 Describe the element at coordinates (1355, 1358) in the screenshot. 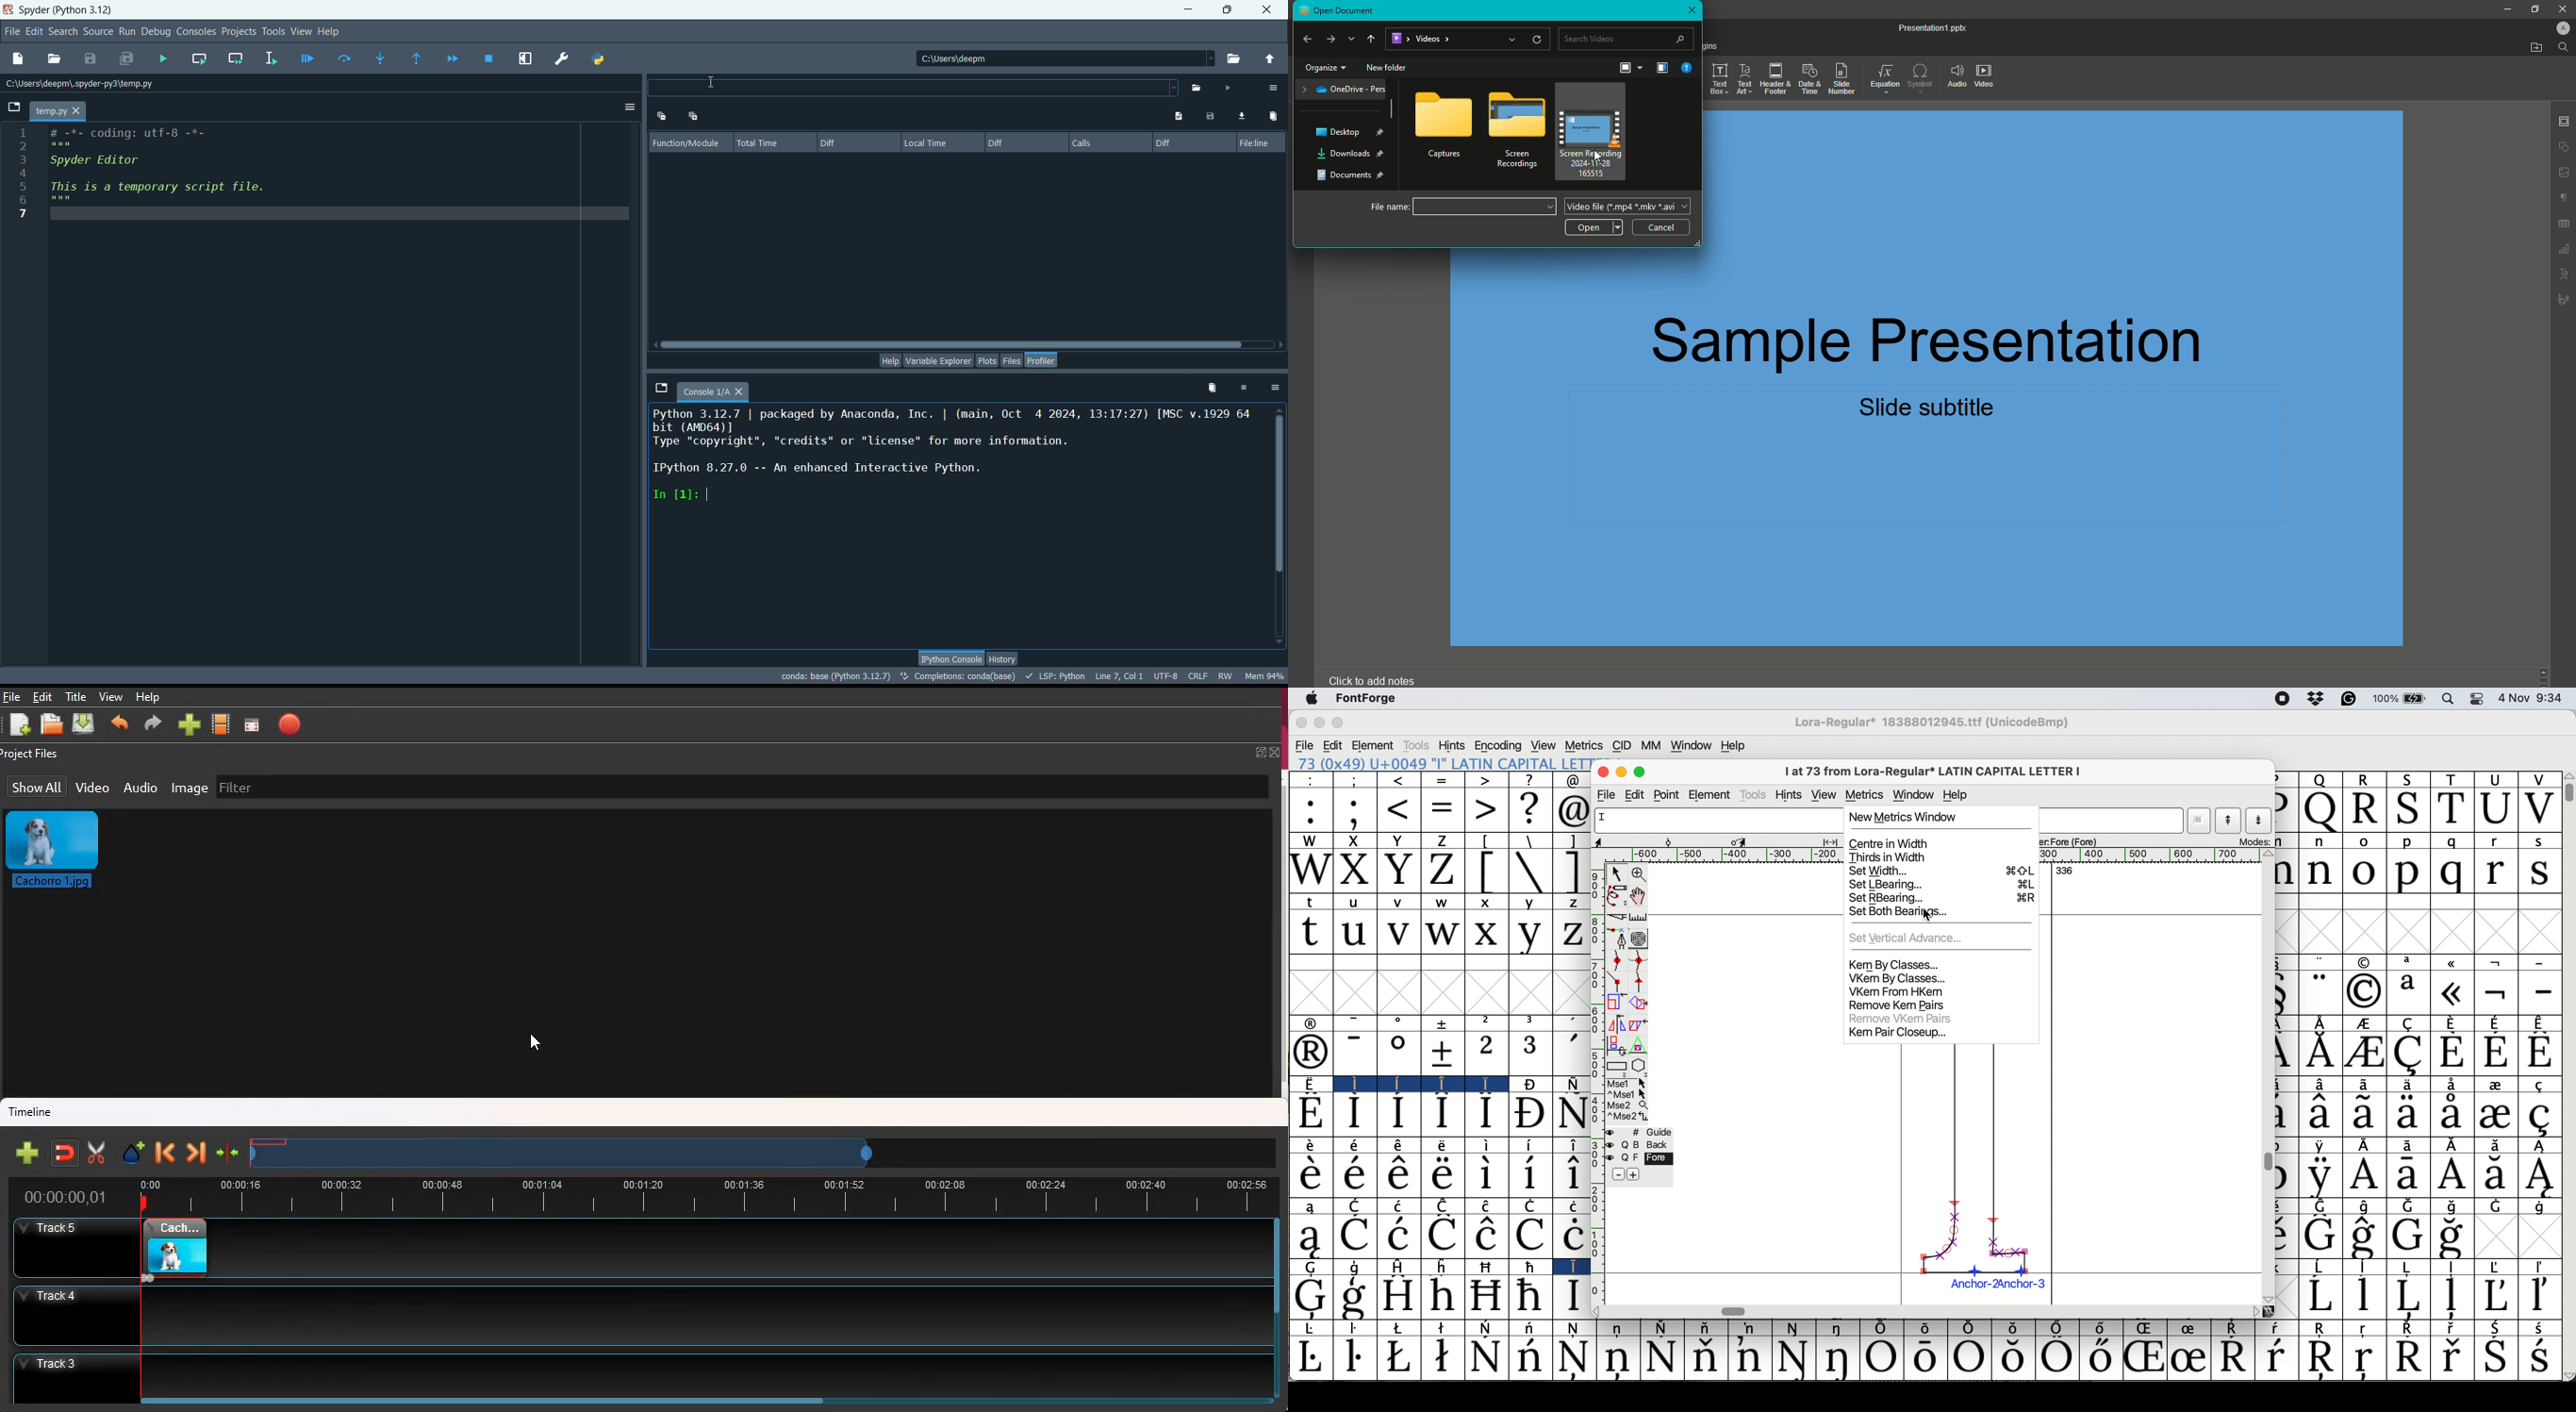

I see `Symbol` at that location.